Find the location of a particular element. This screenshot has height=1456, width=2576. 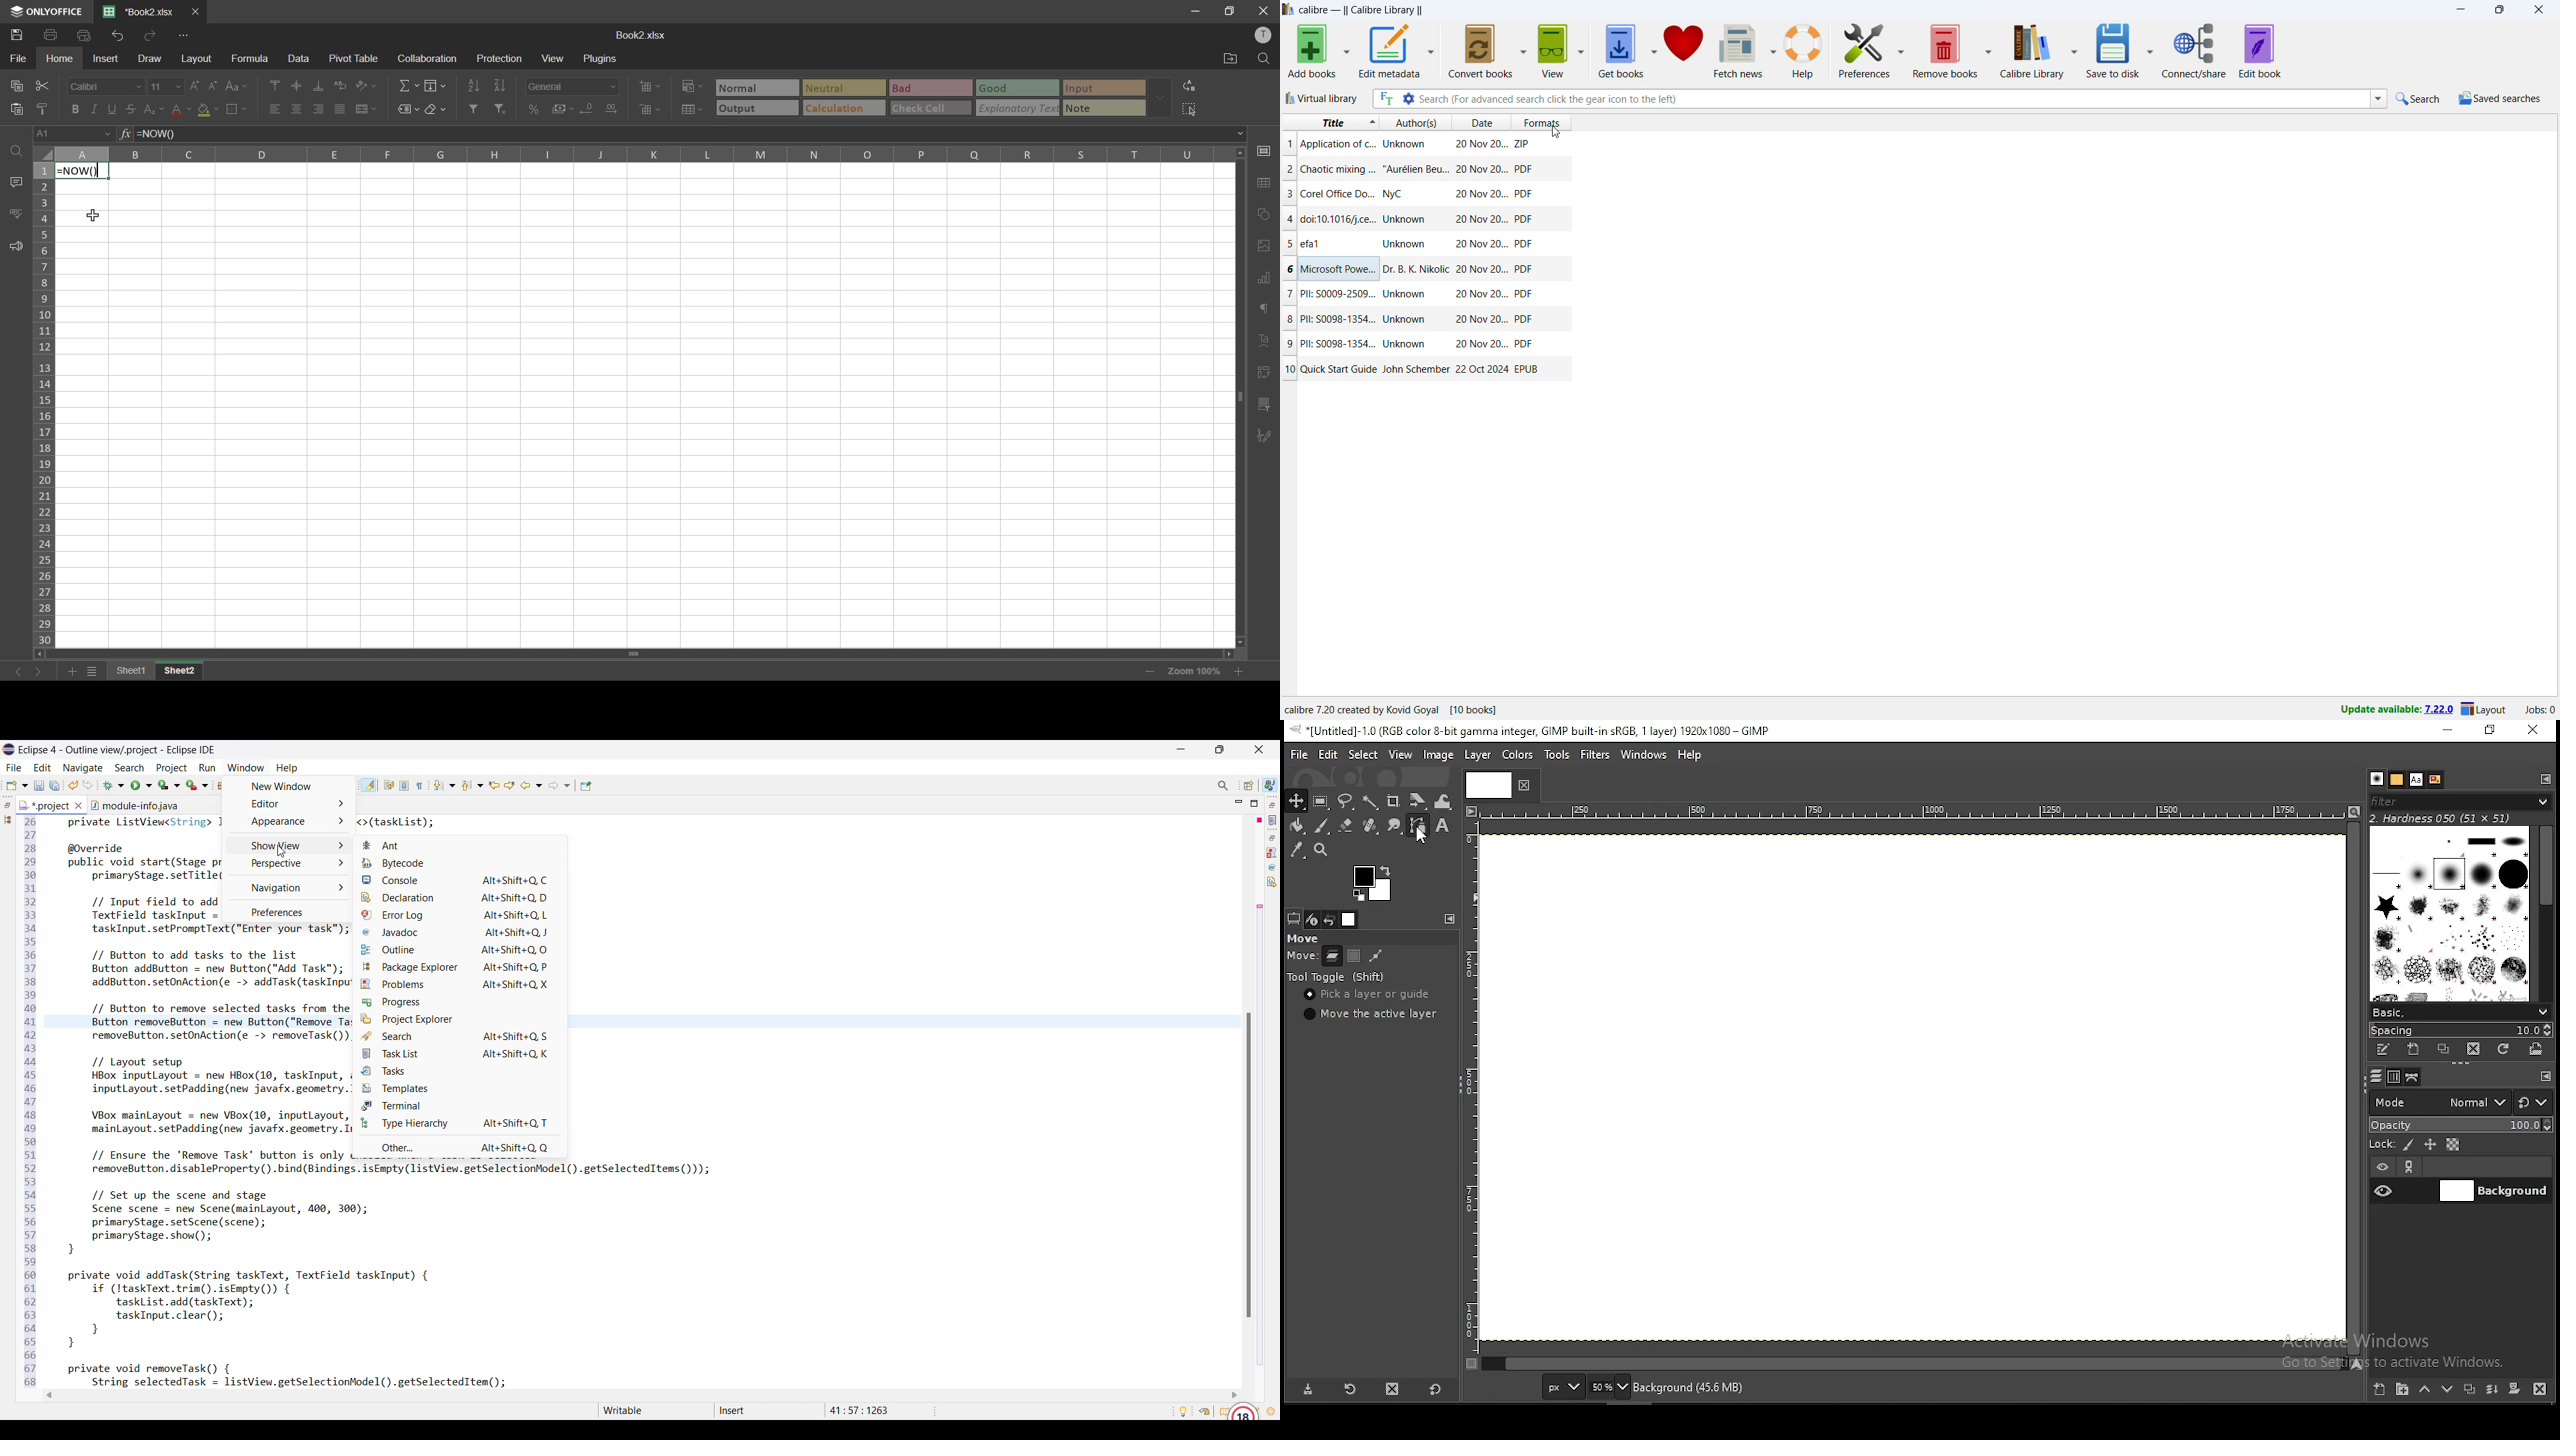

PDF is located at coordinates (1527, 345).